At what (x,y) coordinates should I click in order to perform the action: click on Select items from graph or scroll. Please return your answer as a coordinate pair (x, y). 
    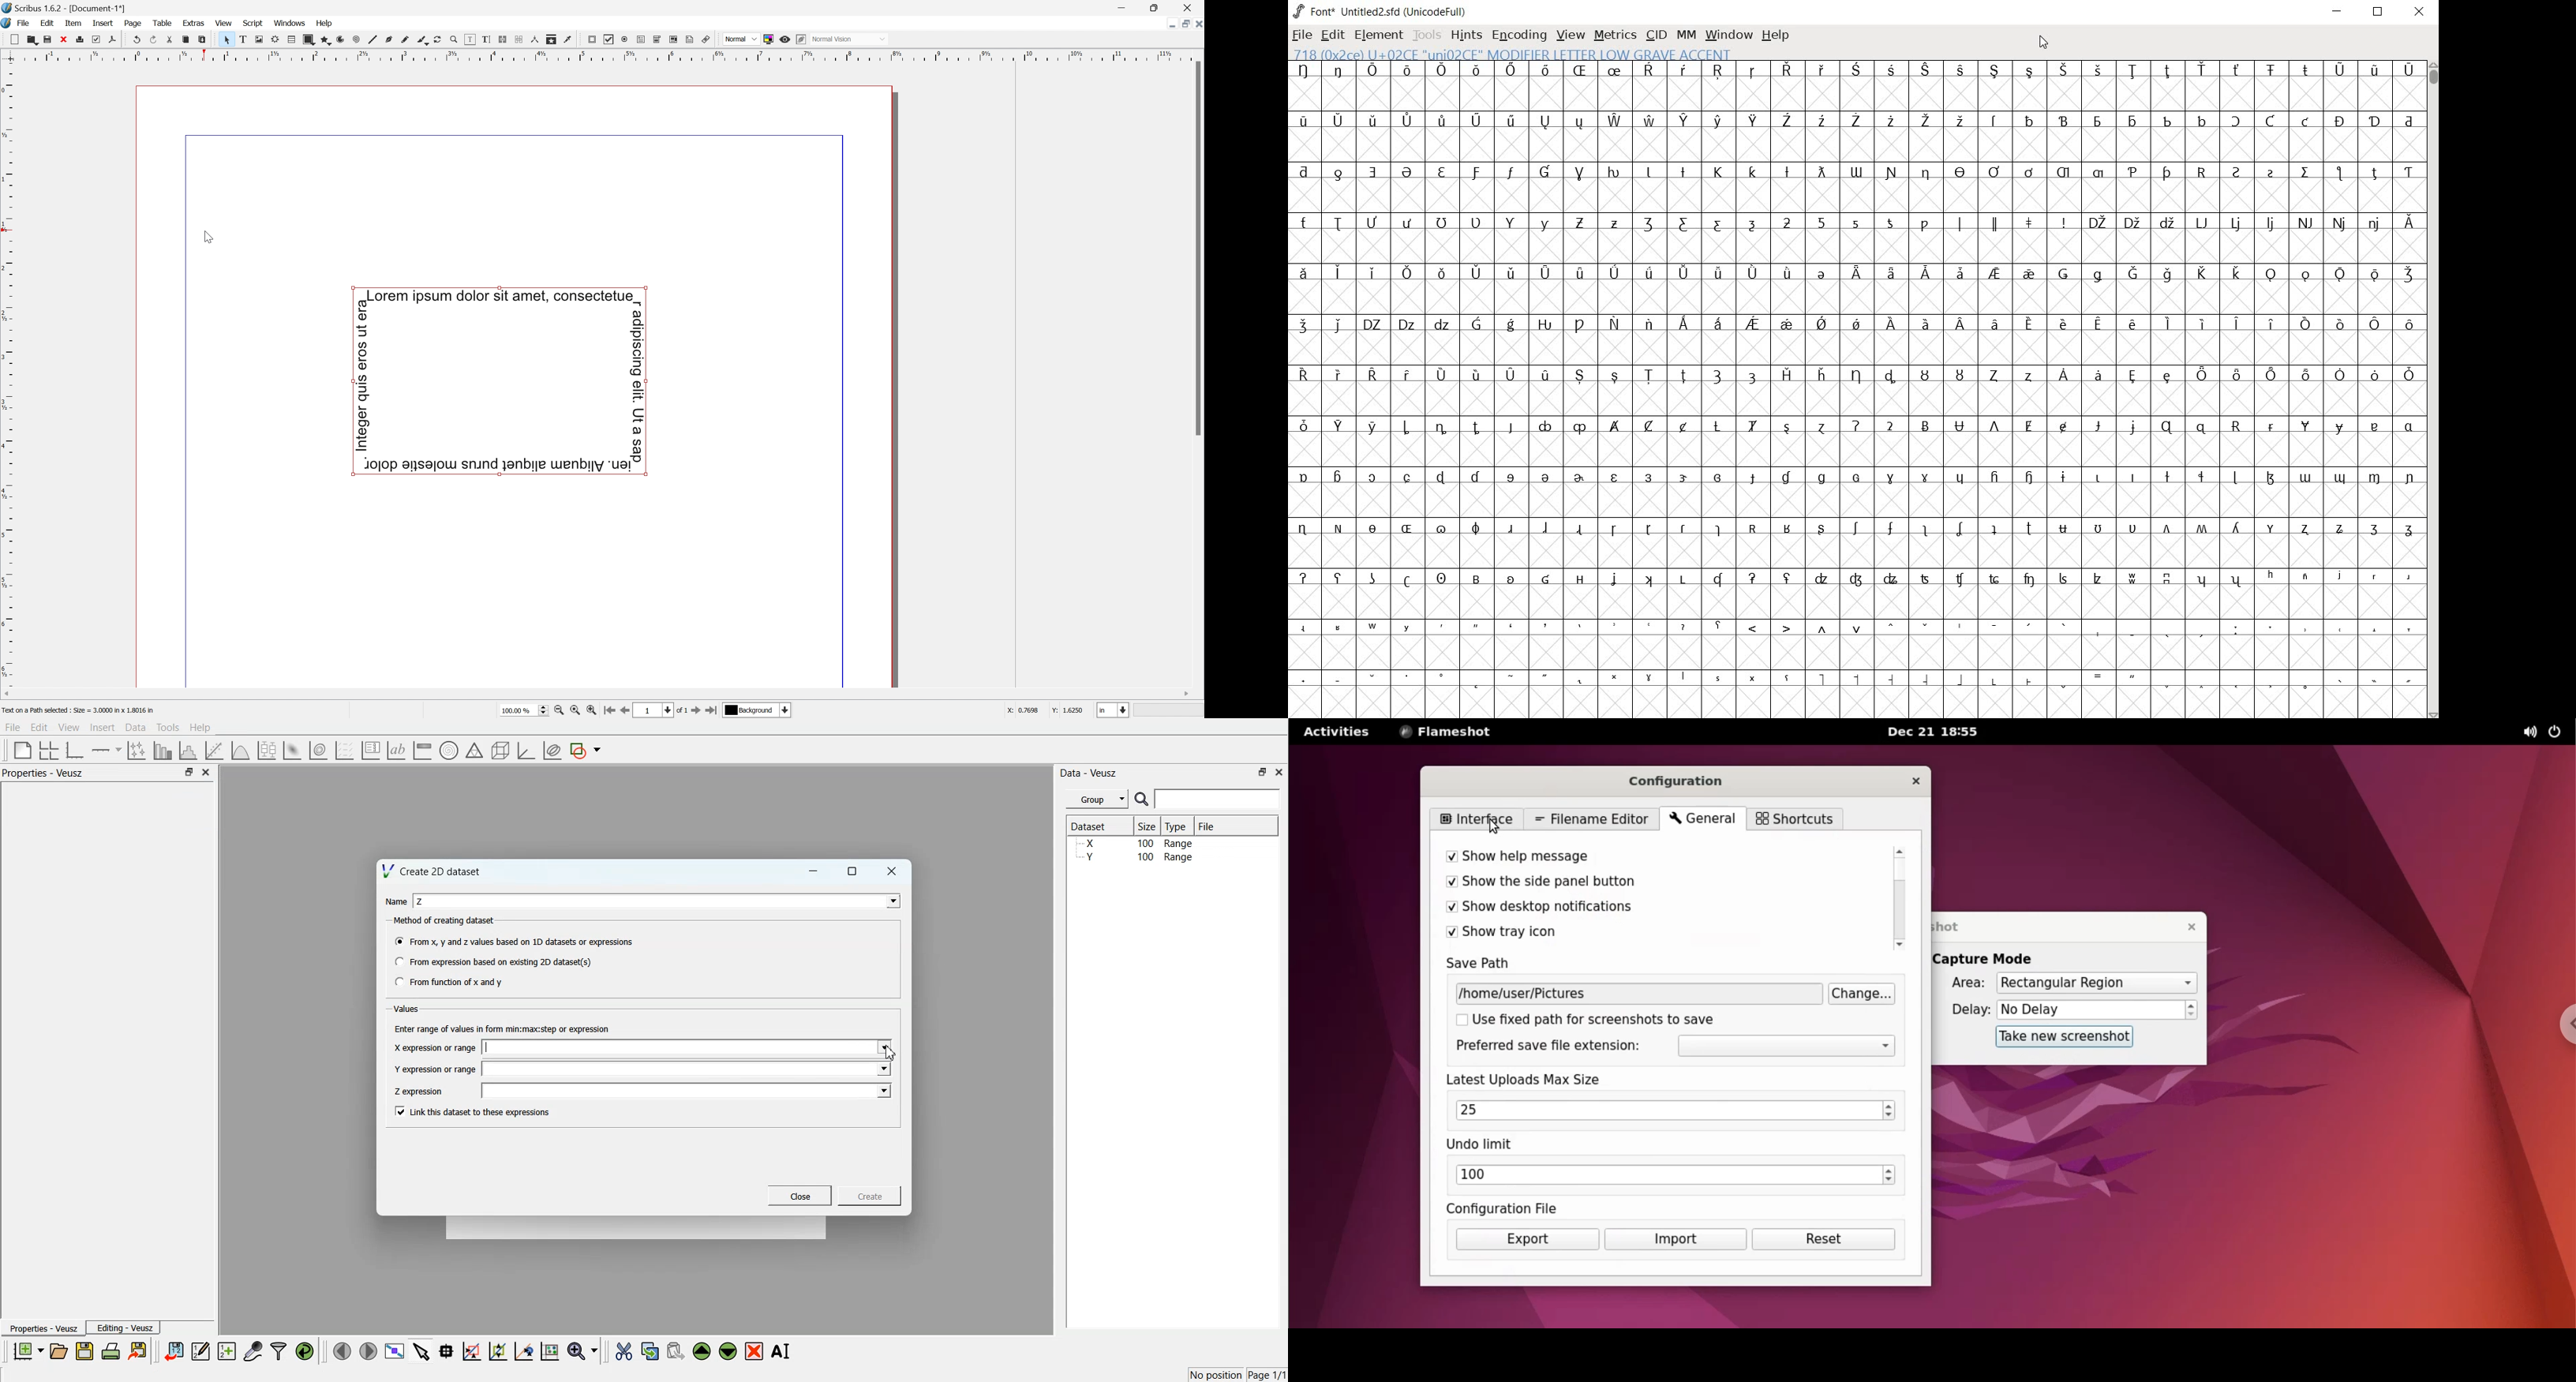
    Looking at the image, I should click on (422, 1350).